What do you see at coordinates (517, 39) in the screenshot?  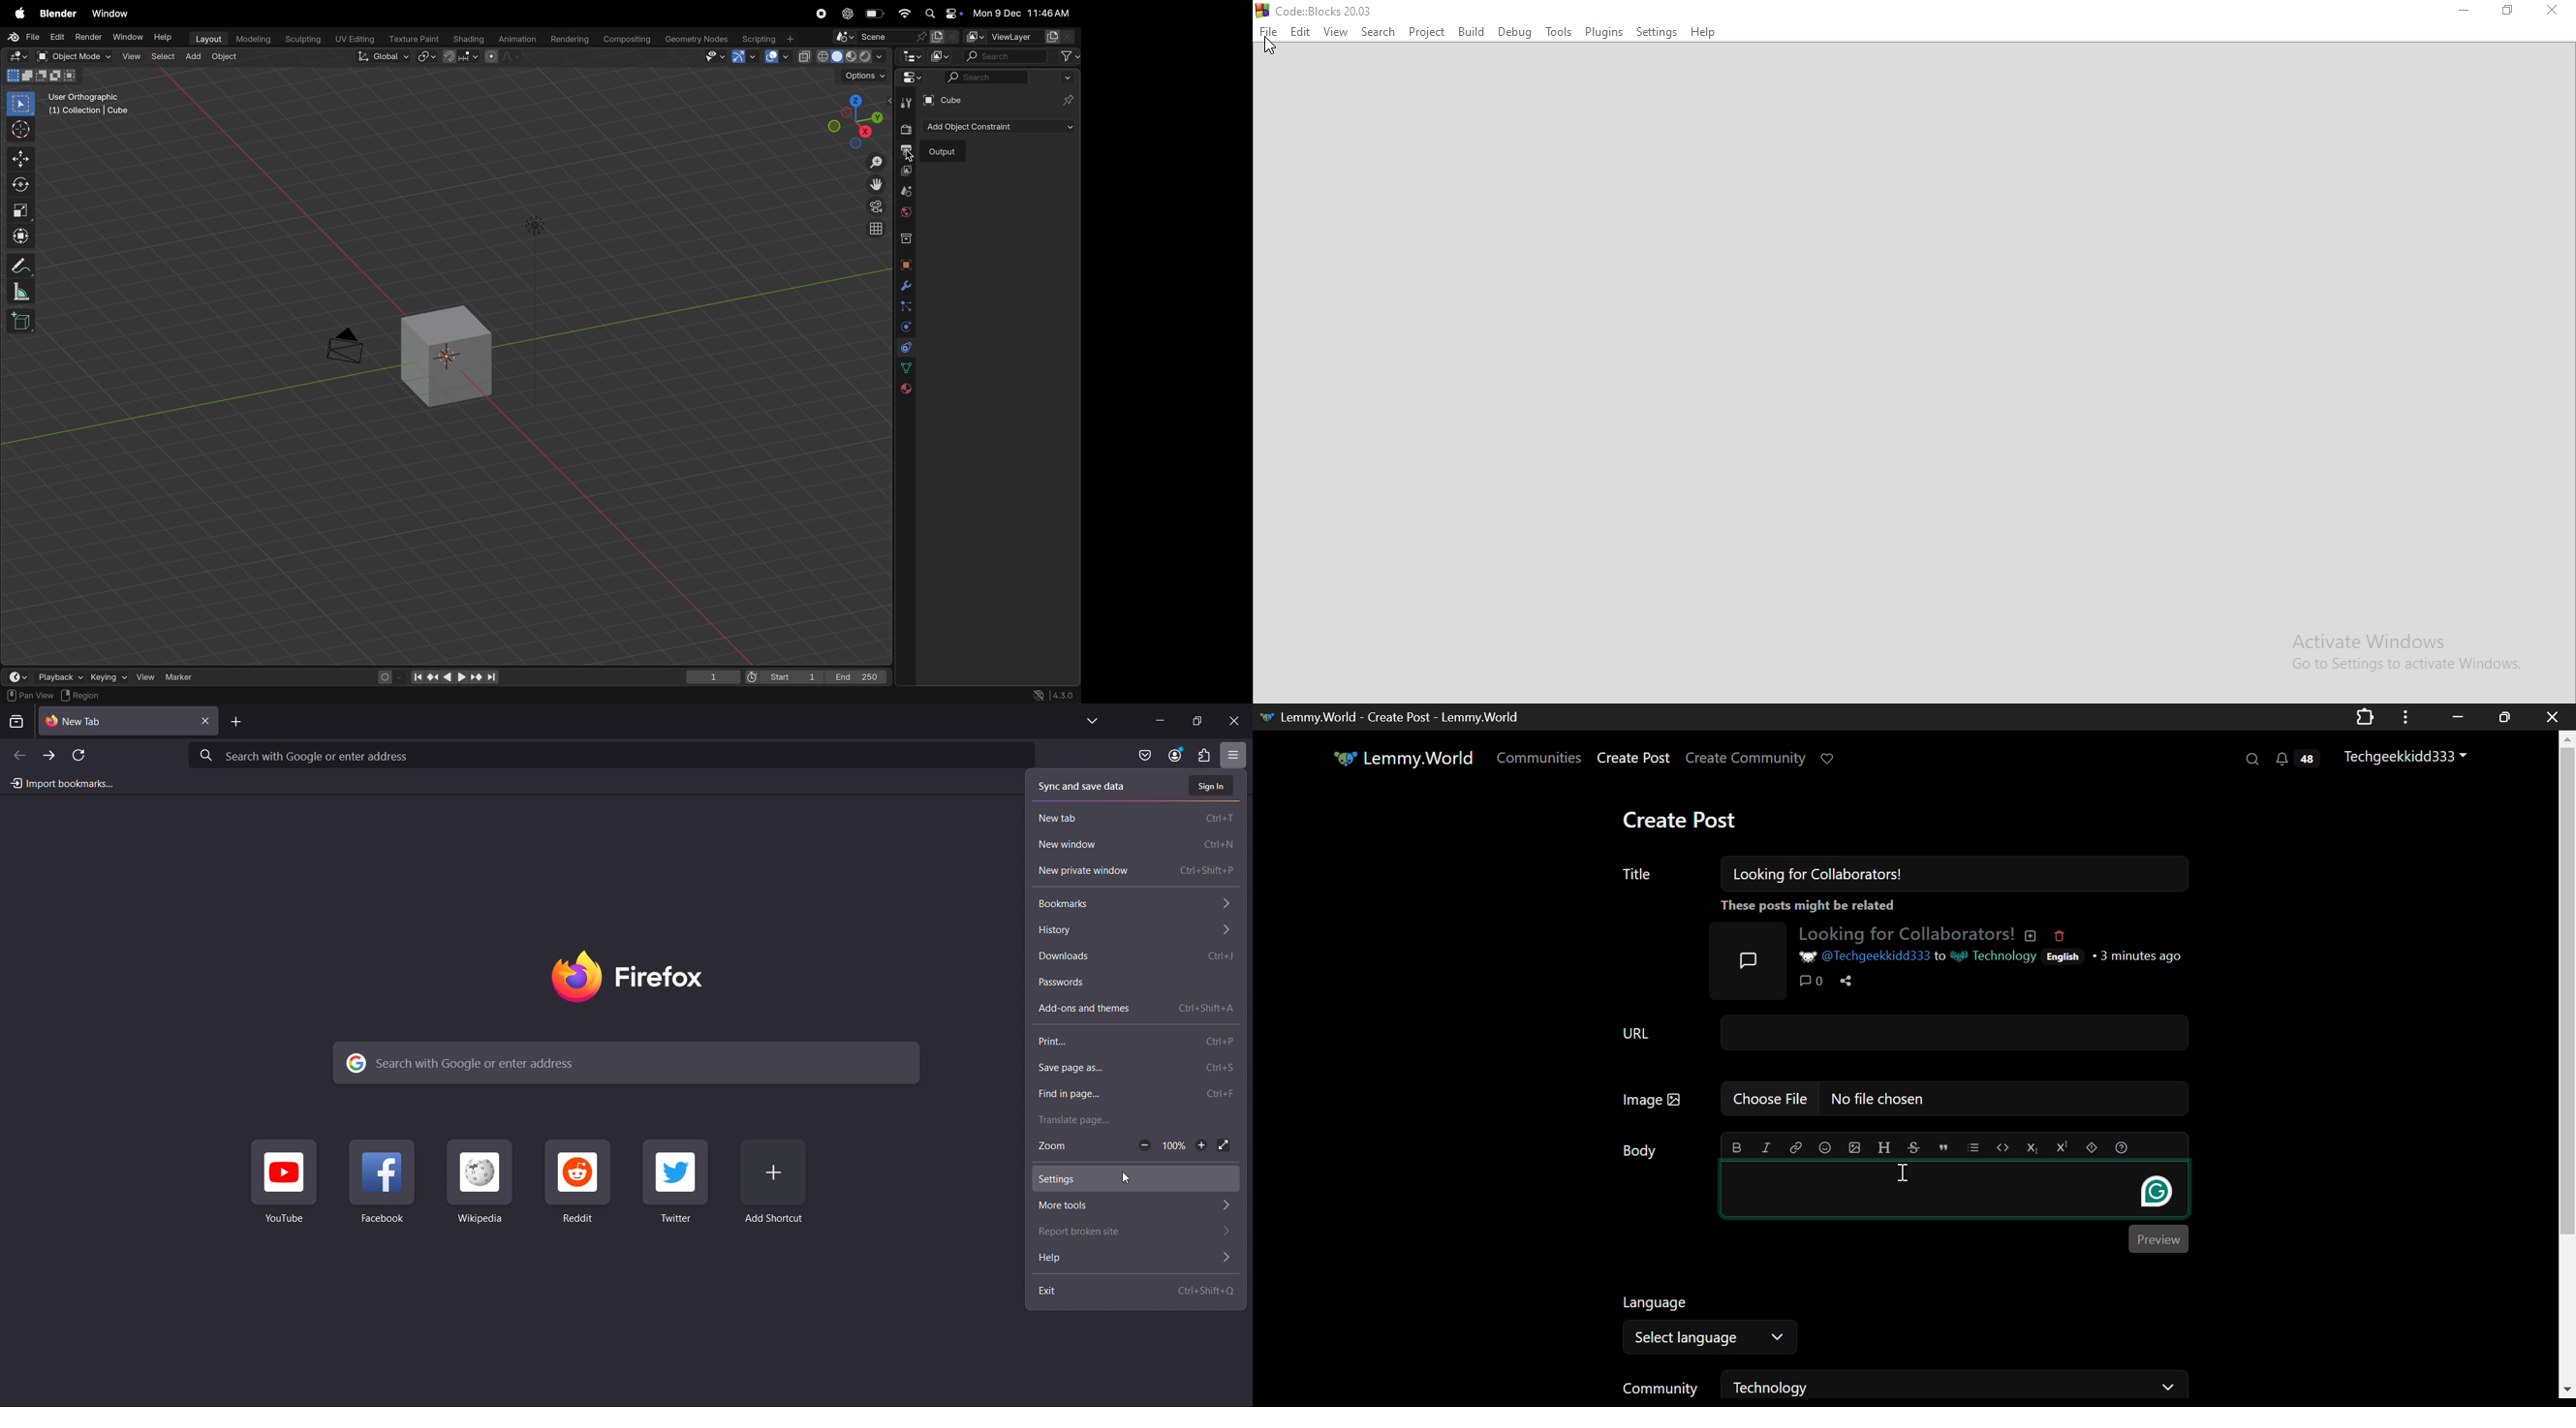 I see `Animation` at bounding box center [517, 39].